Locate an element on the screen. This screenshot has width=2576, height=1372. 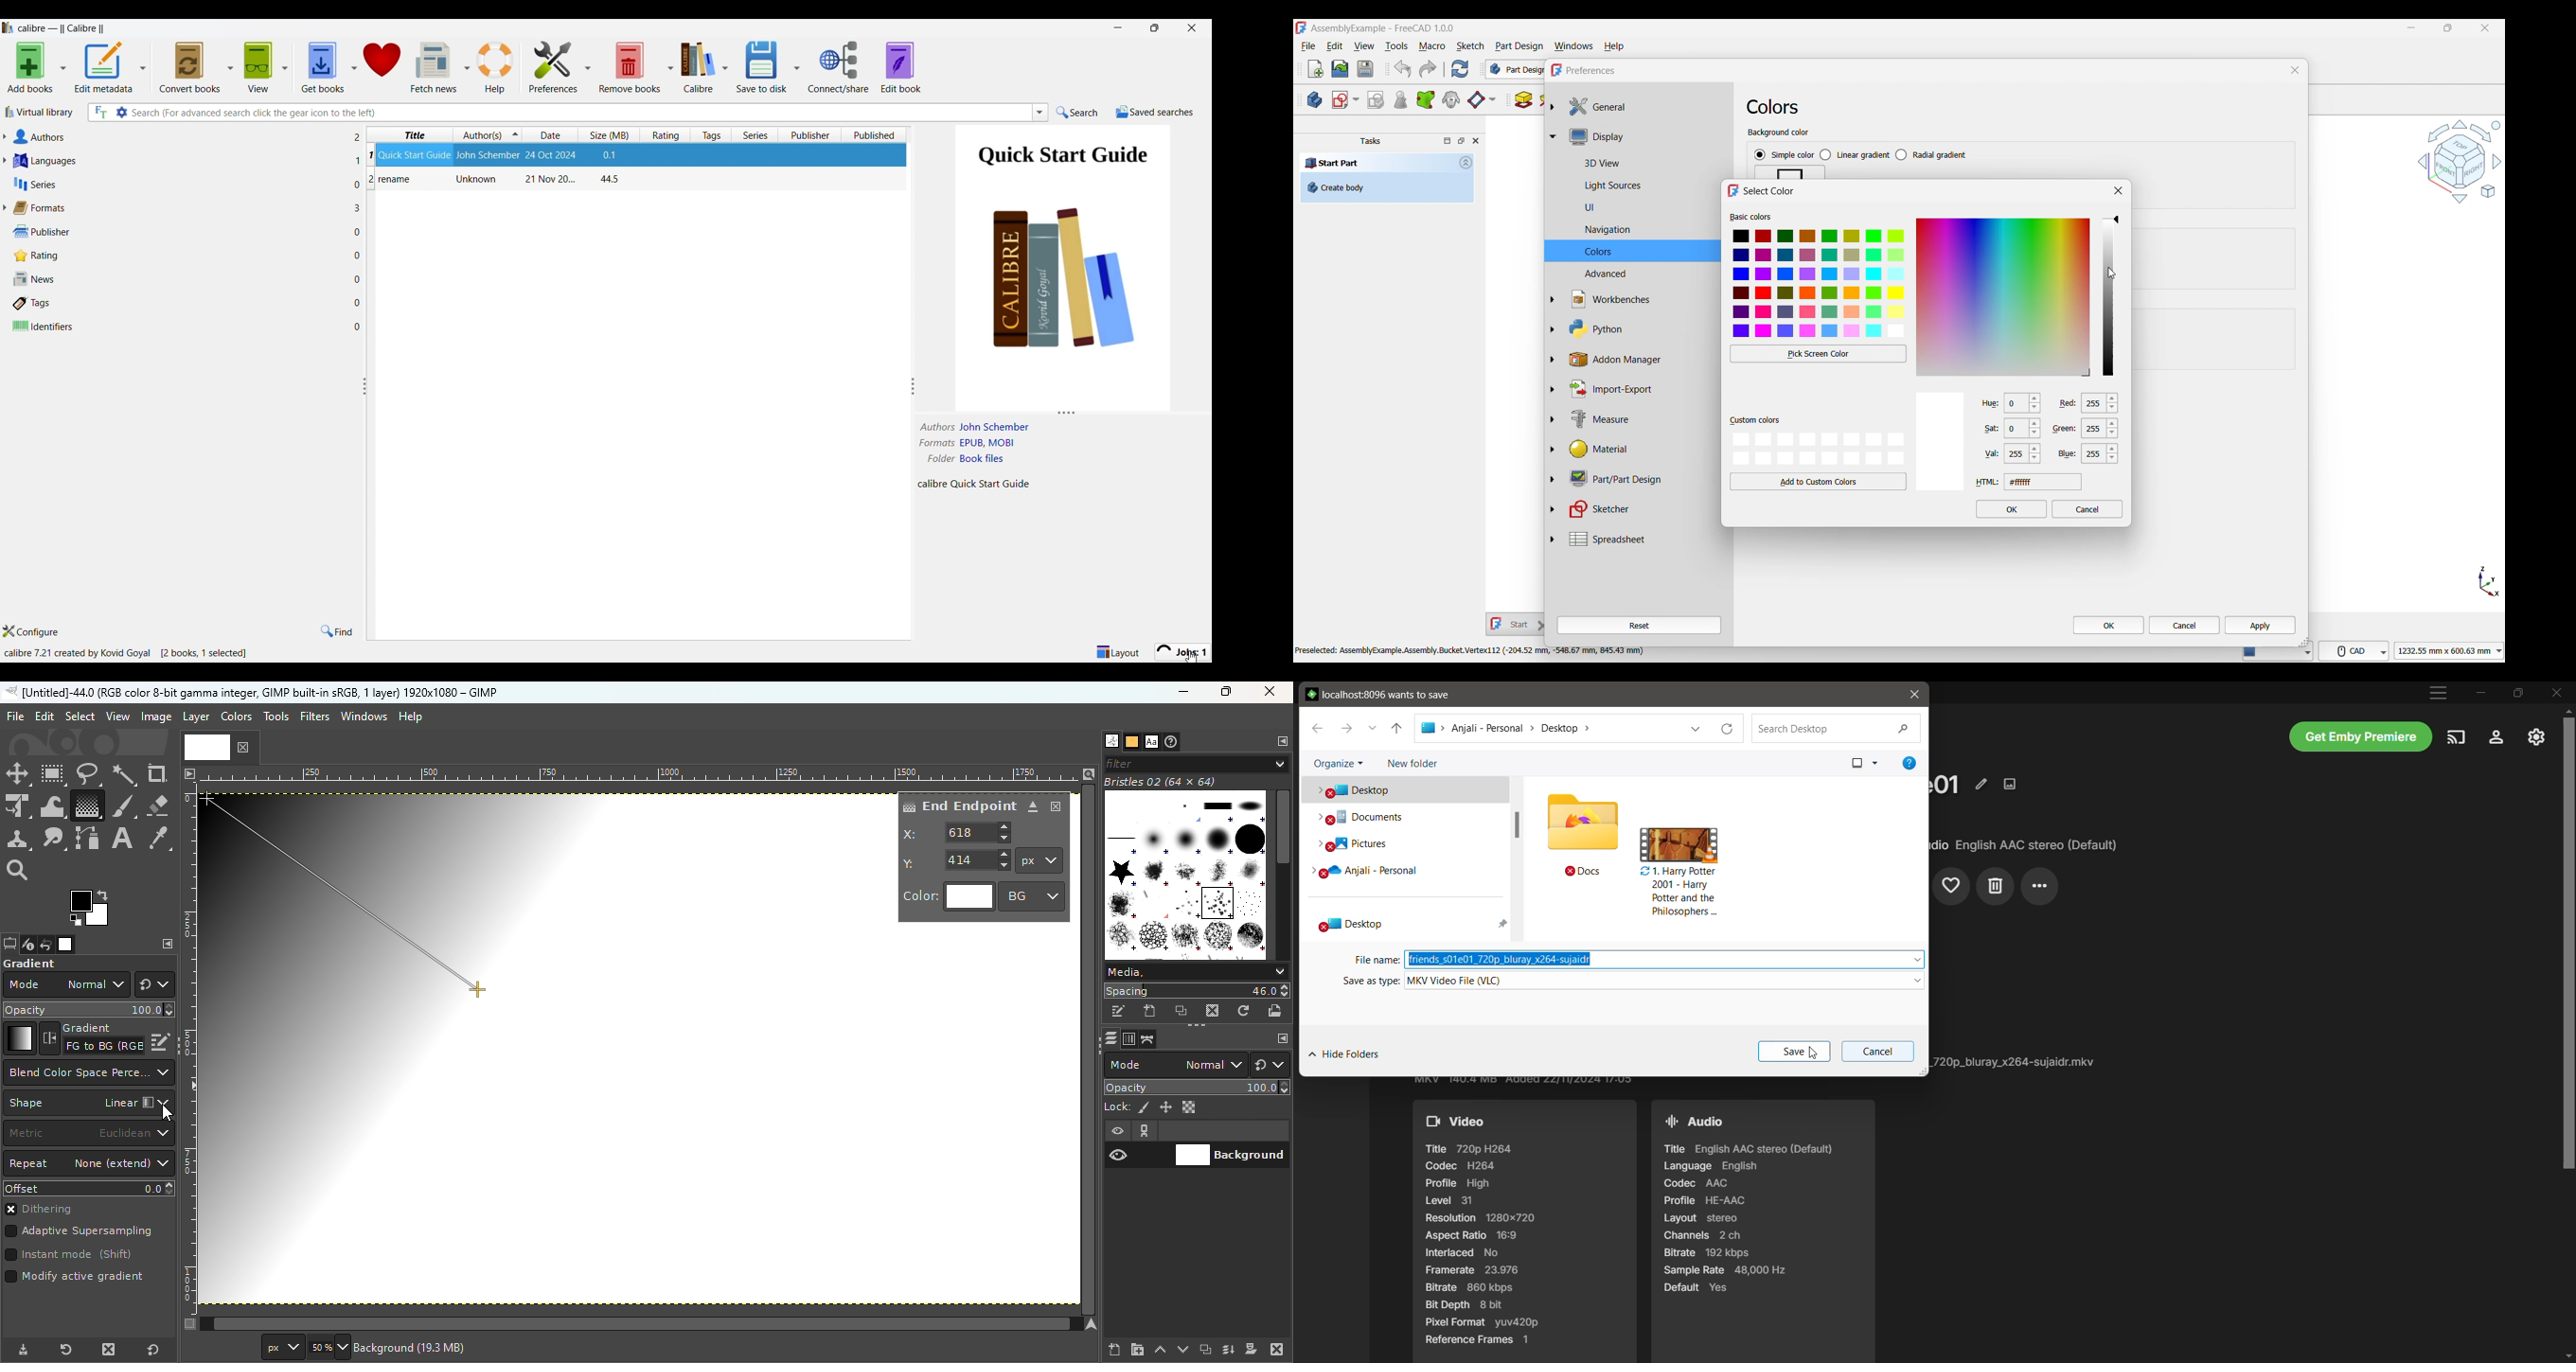
Rectangle select tool is located at coordinates (54, 775).